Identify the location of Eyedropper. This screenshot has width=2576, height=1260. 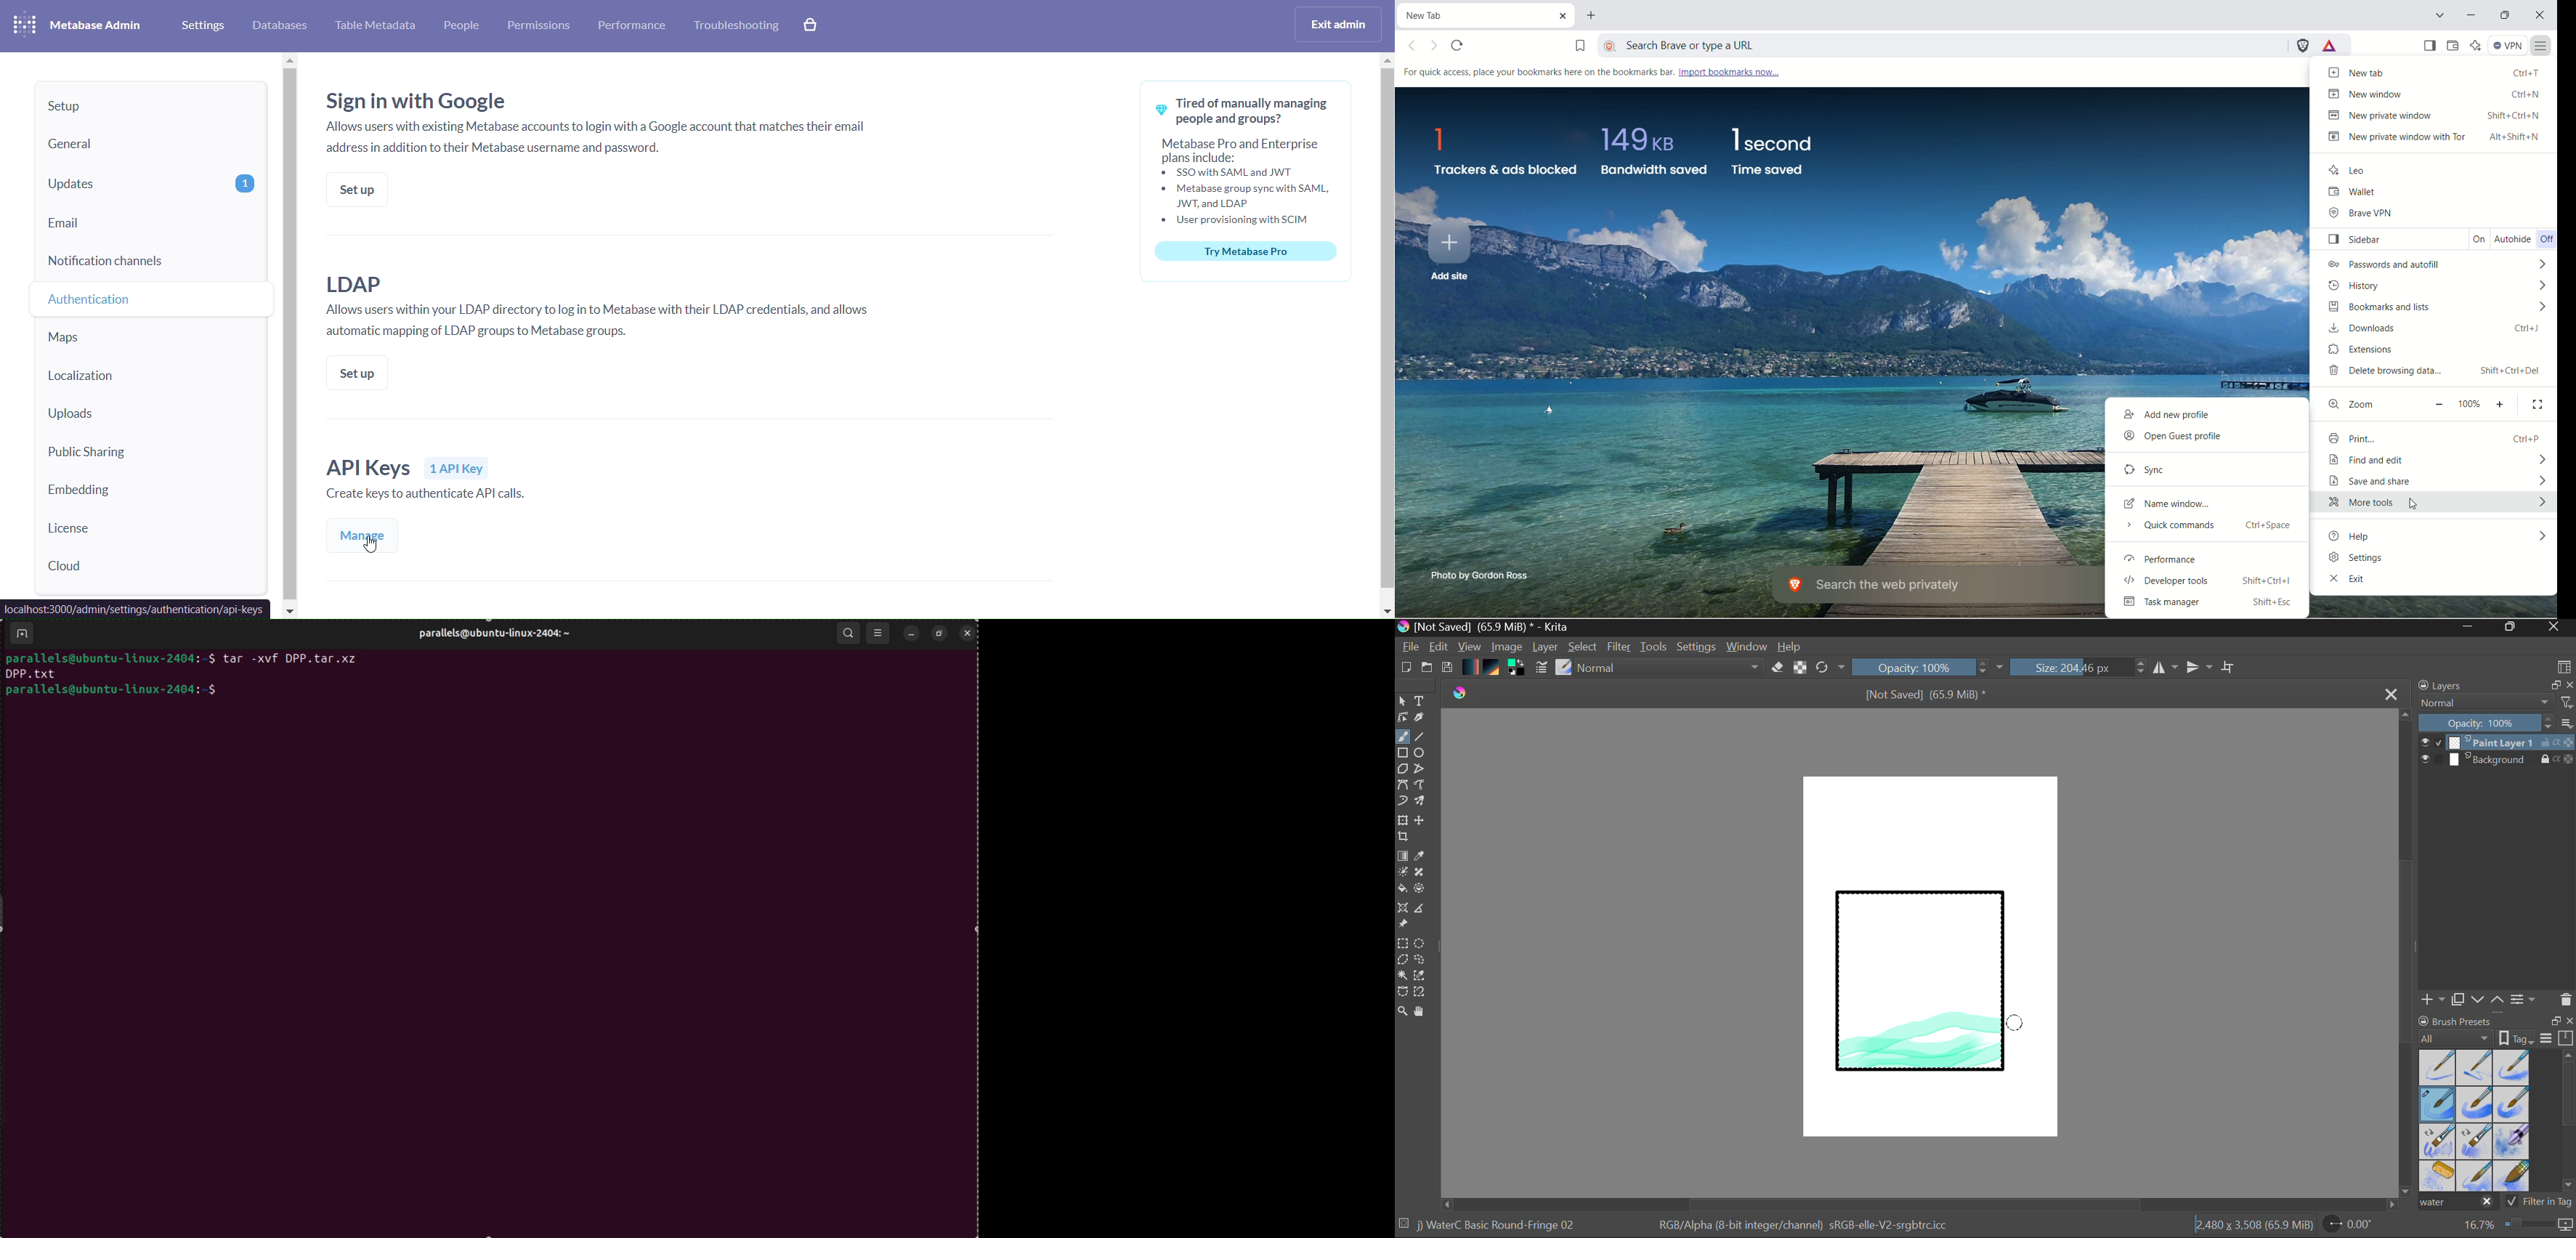
(1422, 857).